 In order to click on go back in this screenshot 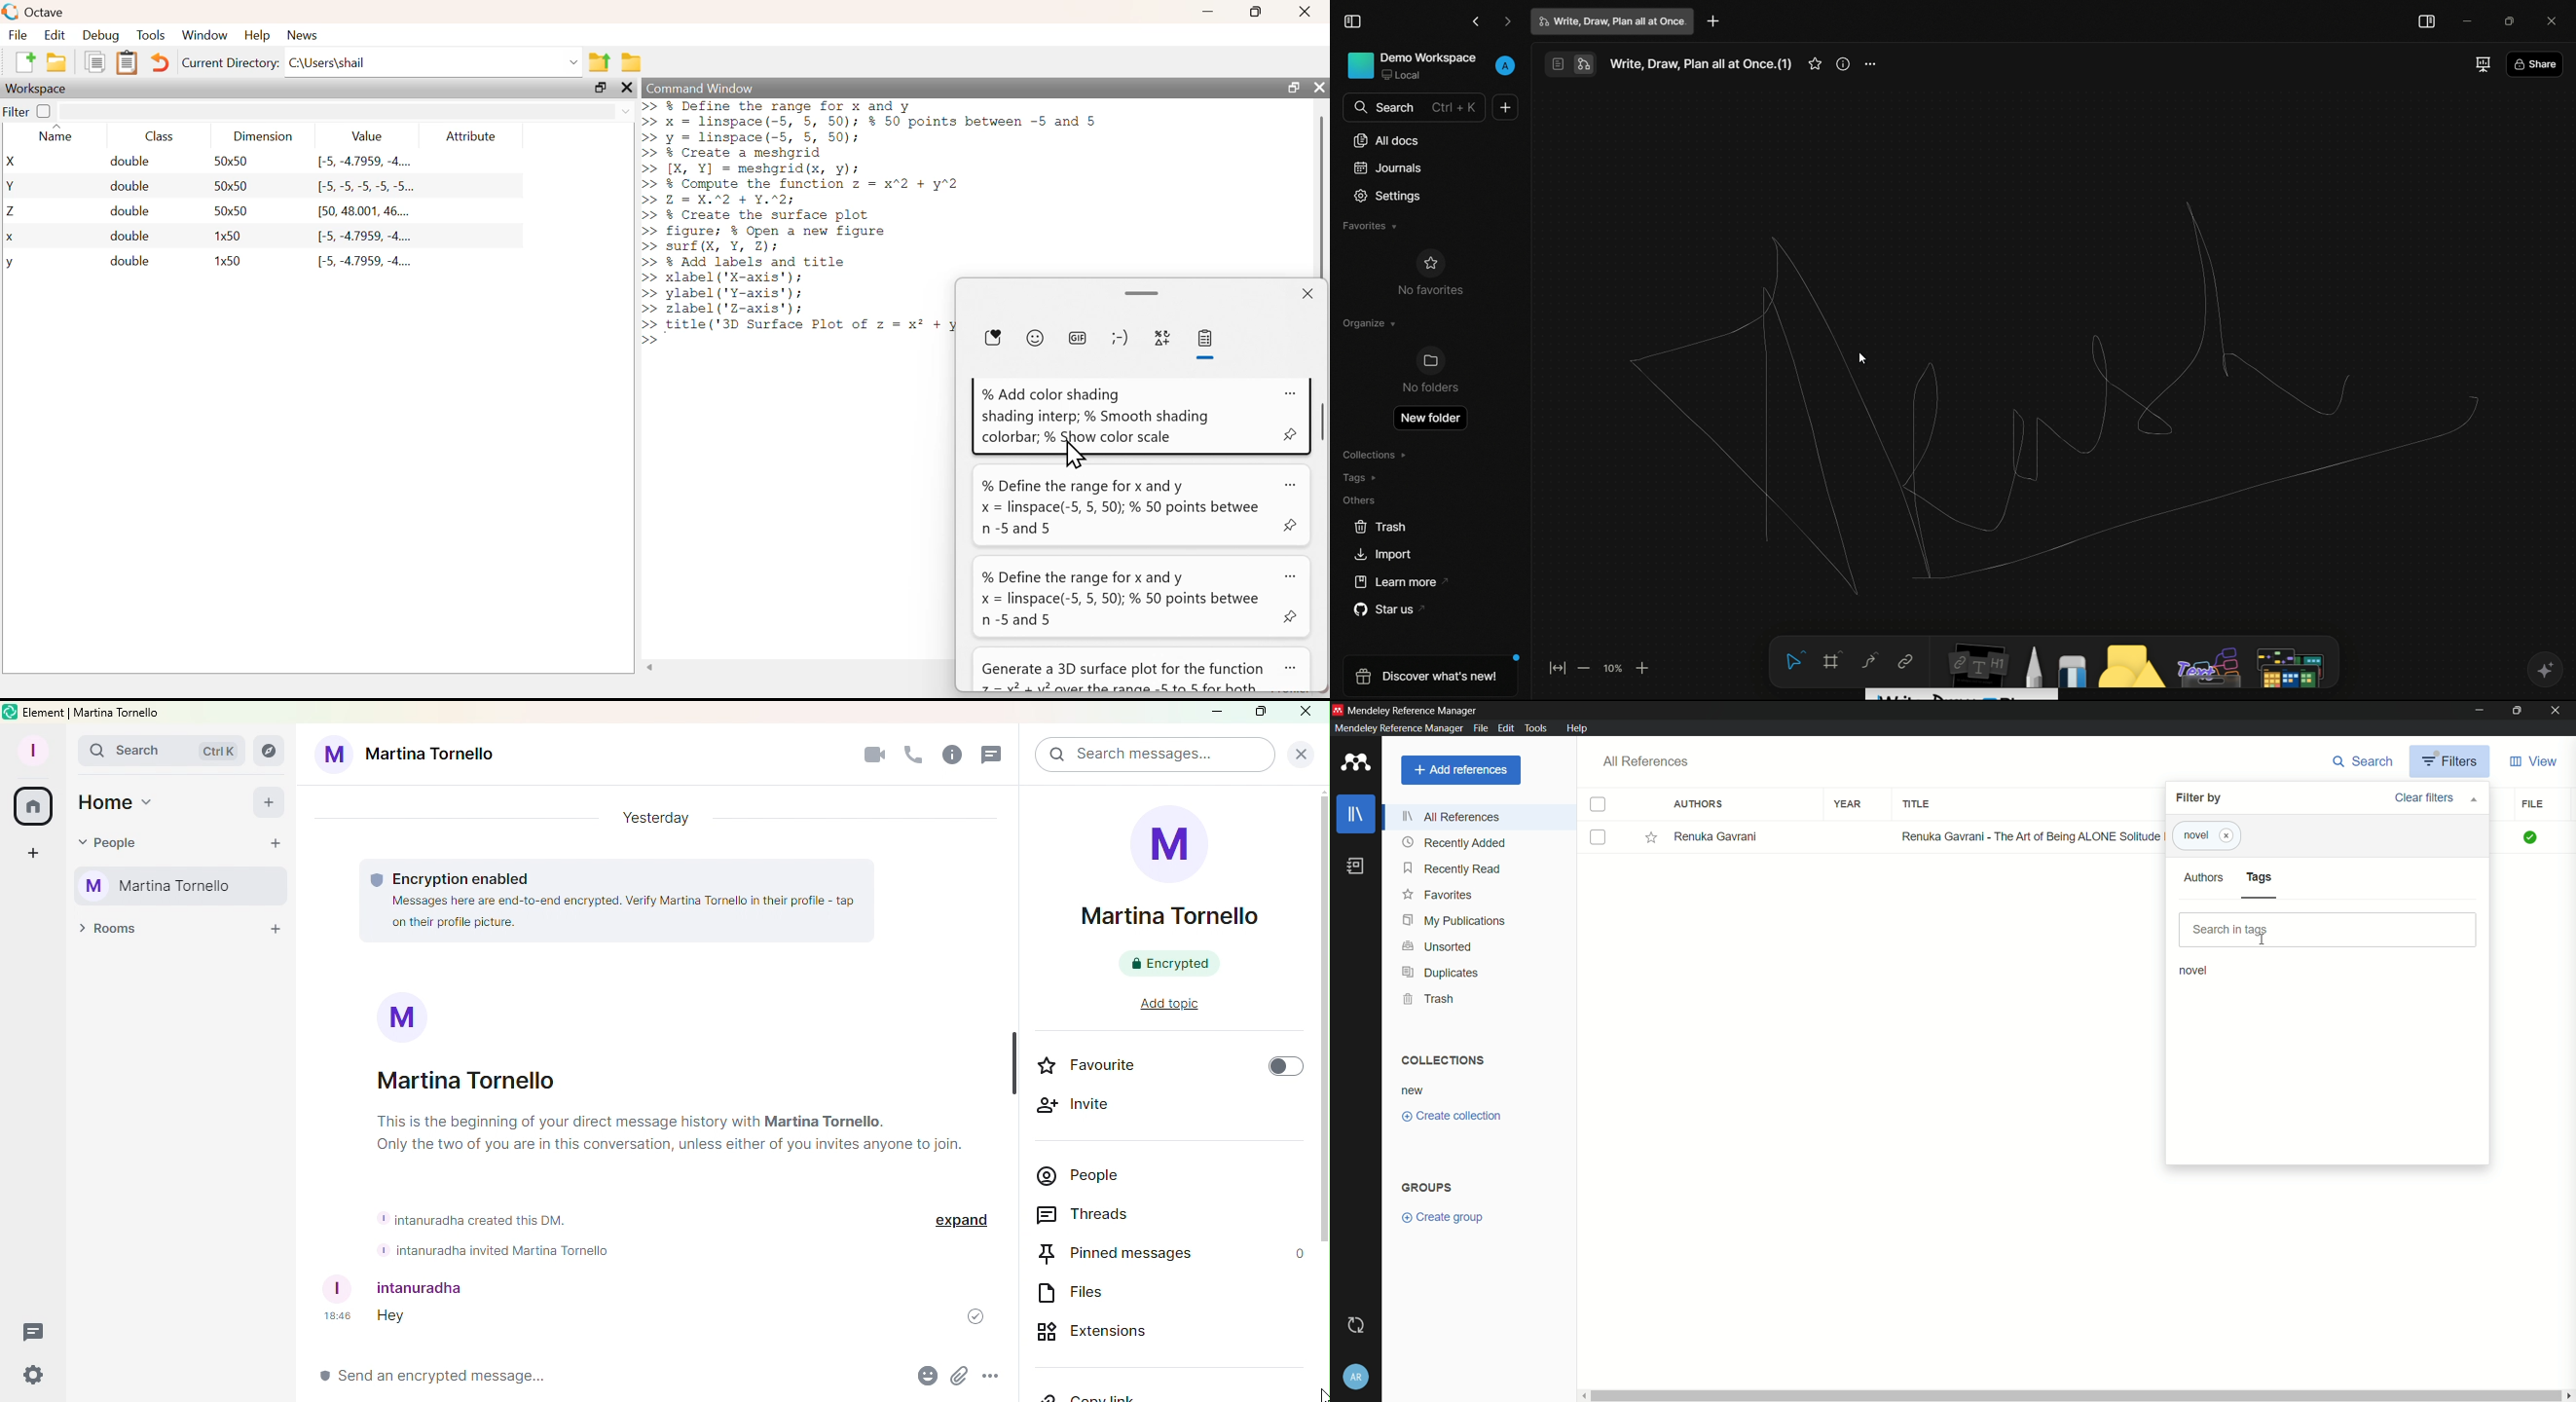, I will do `click(1477, 23)`.